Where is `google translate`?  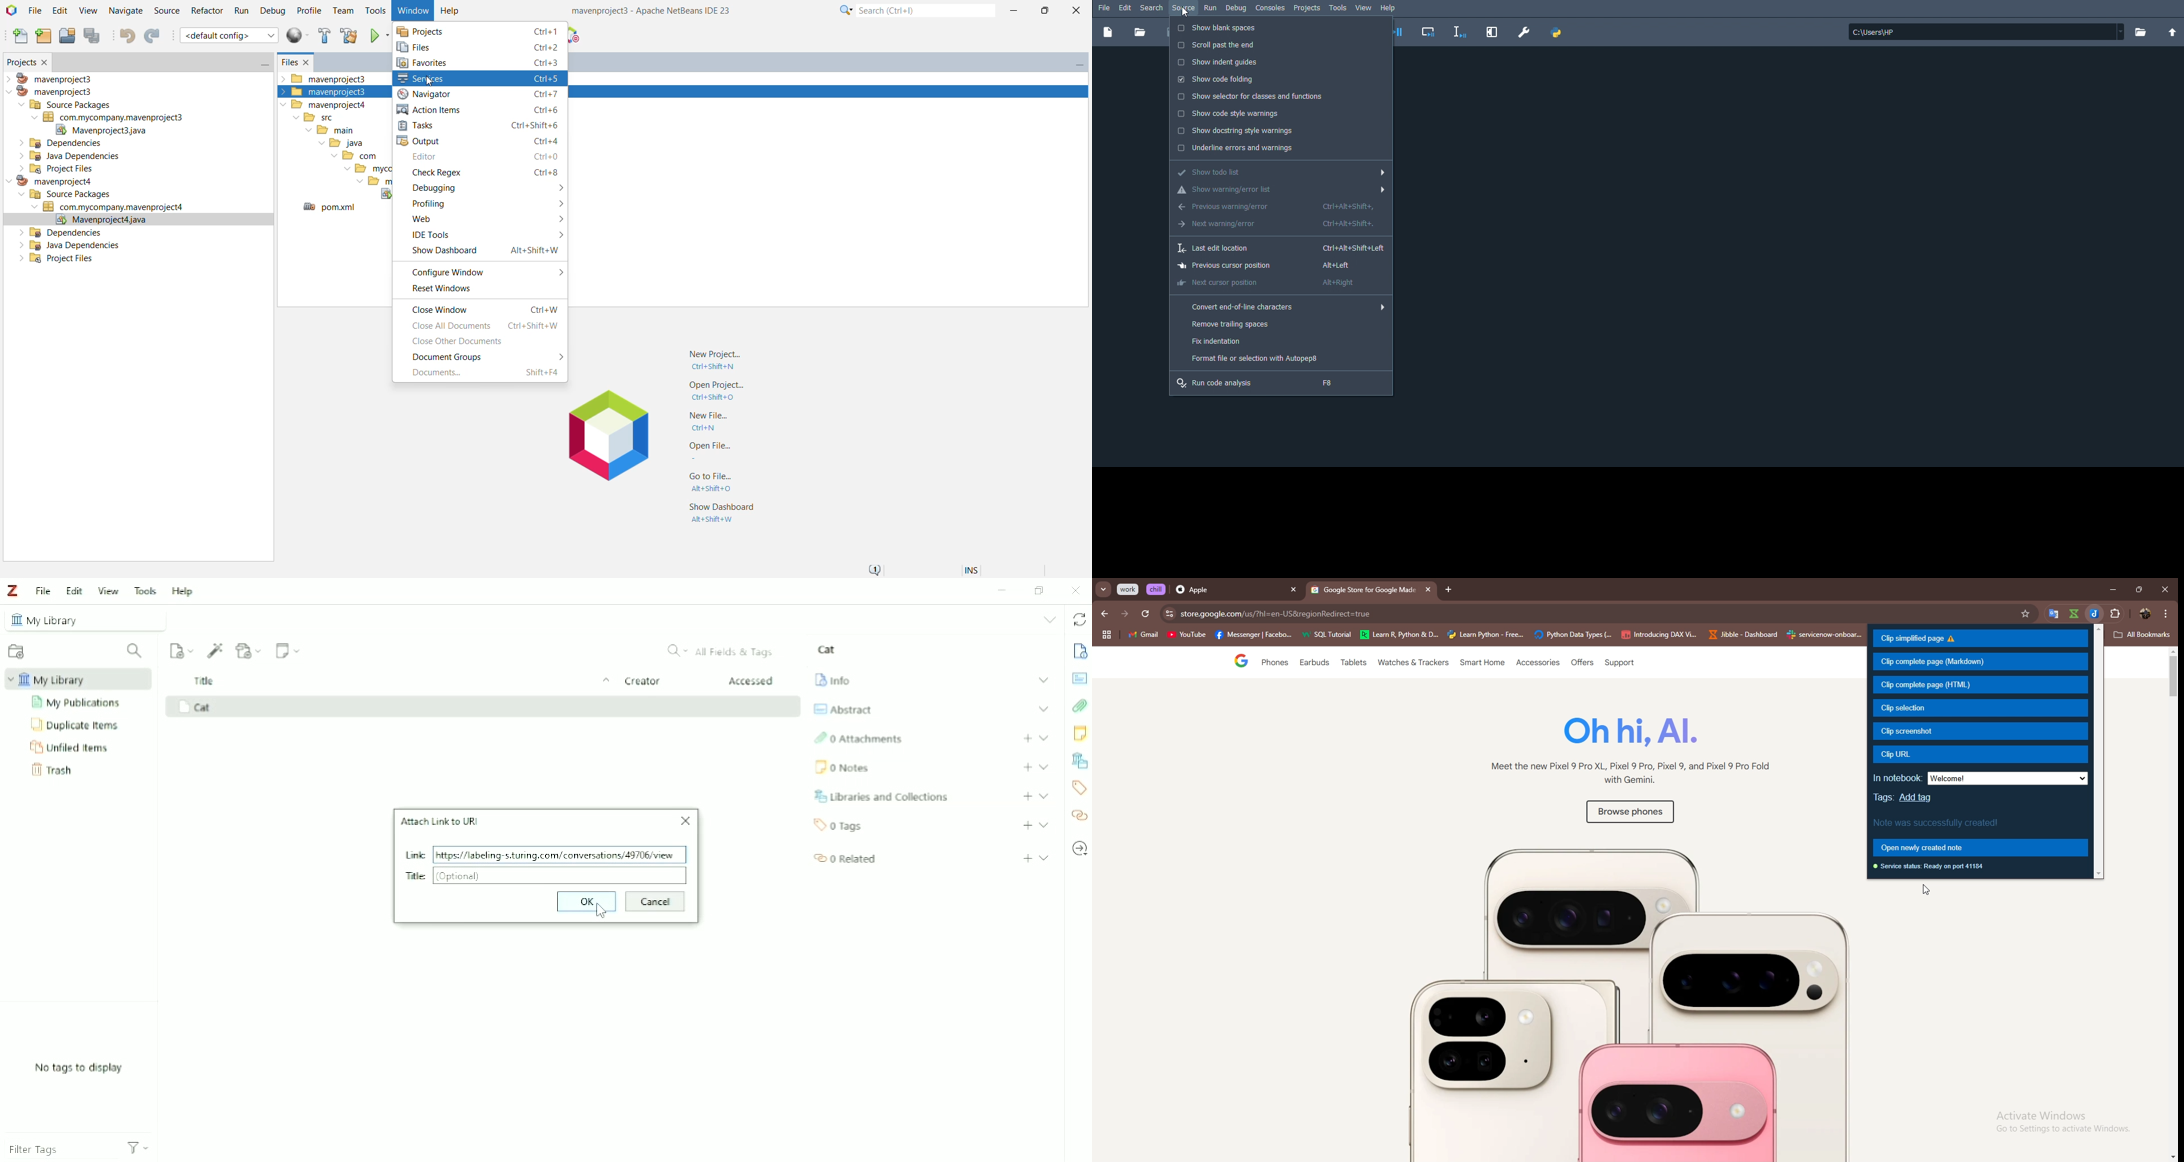 google translate is located at coordinates (2052, 614).